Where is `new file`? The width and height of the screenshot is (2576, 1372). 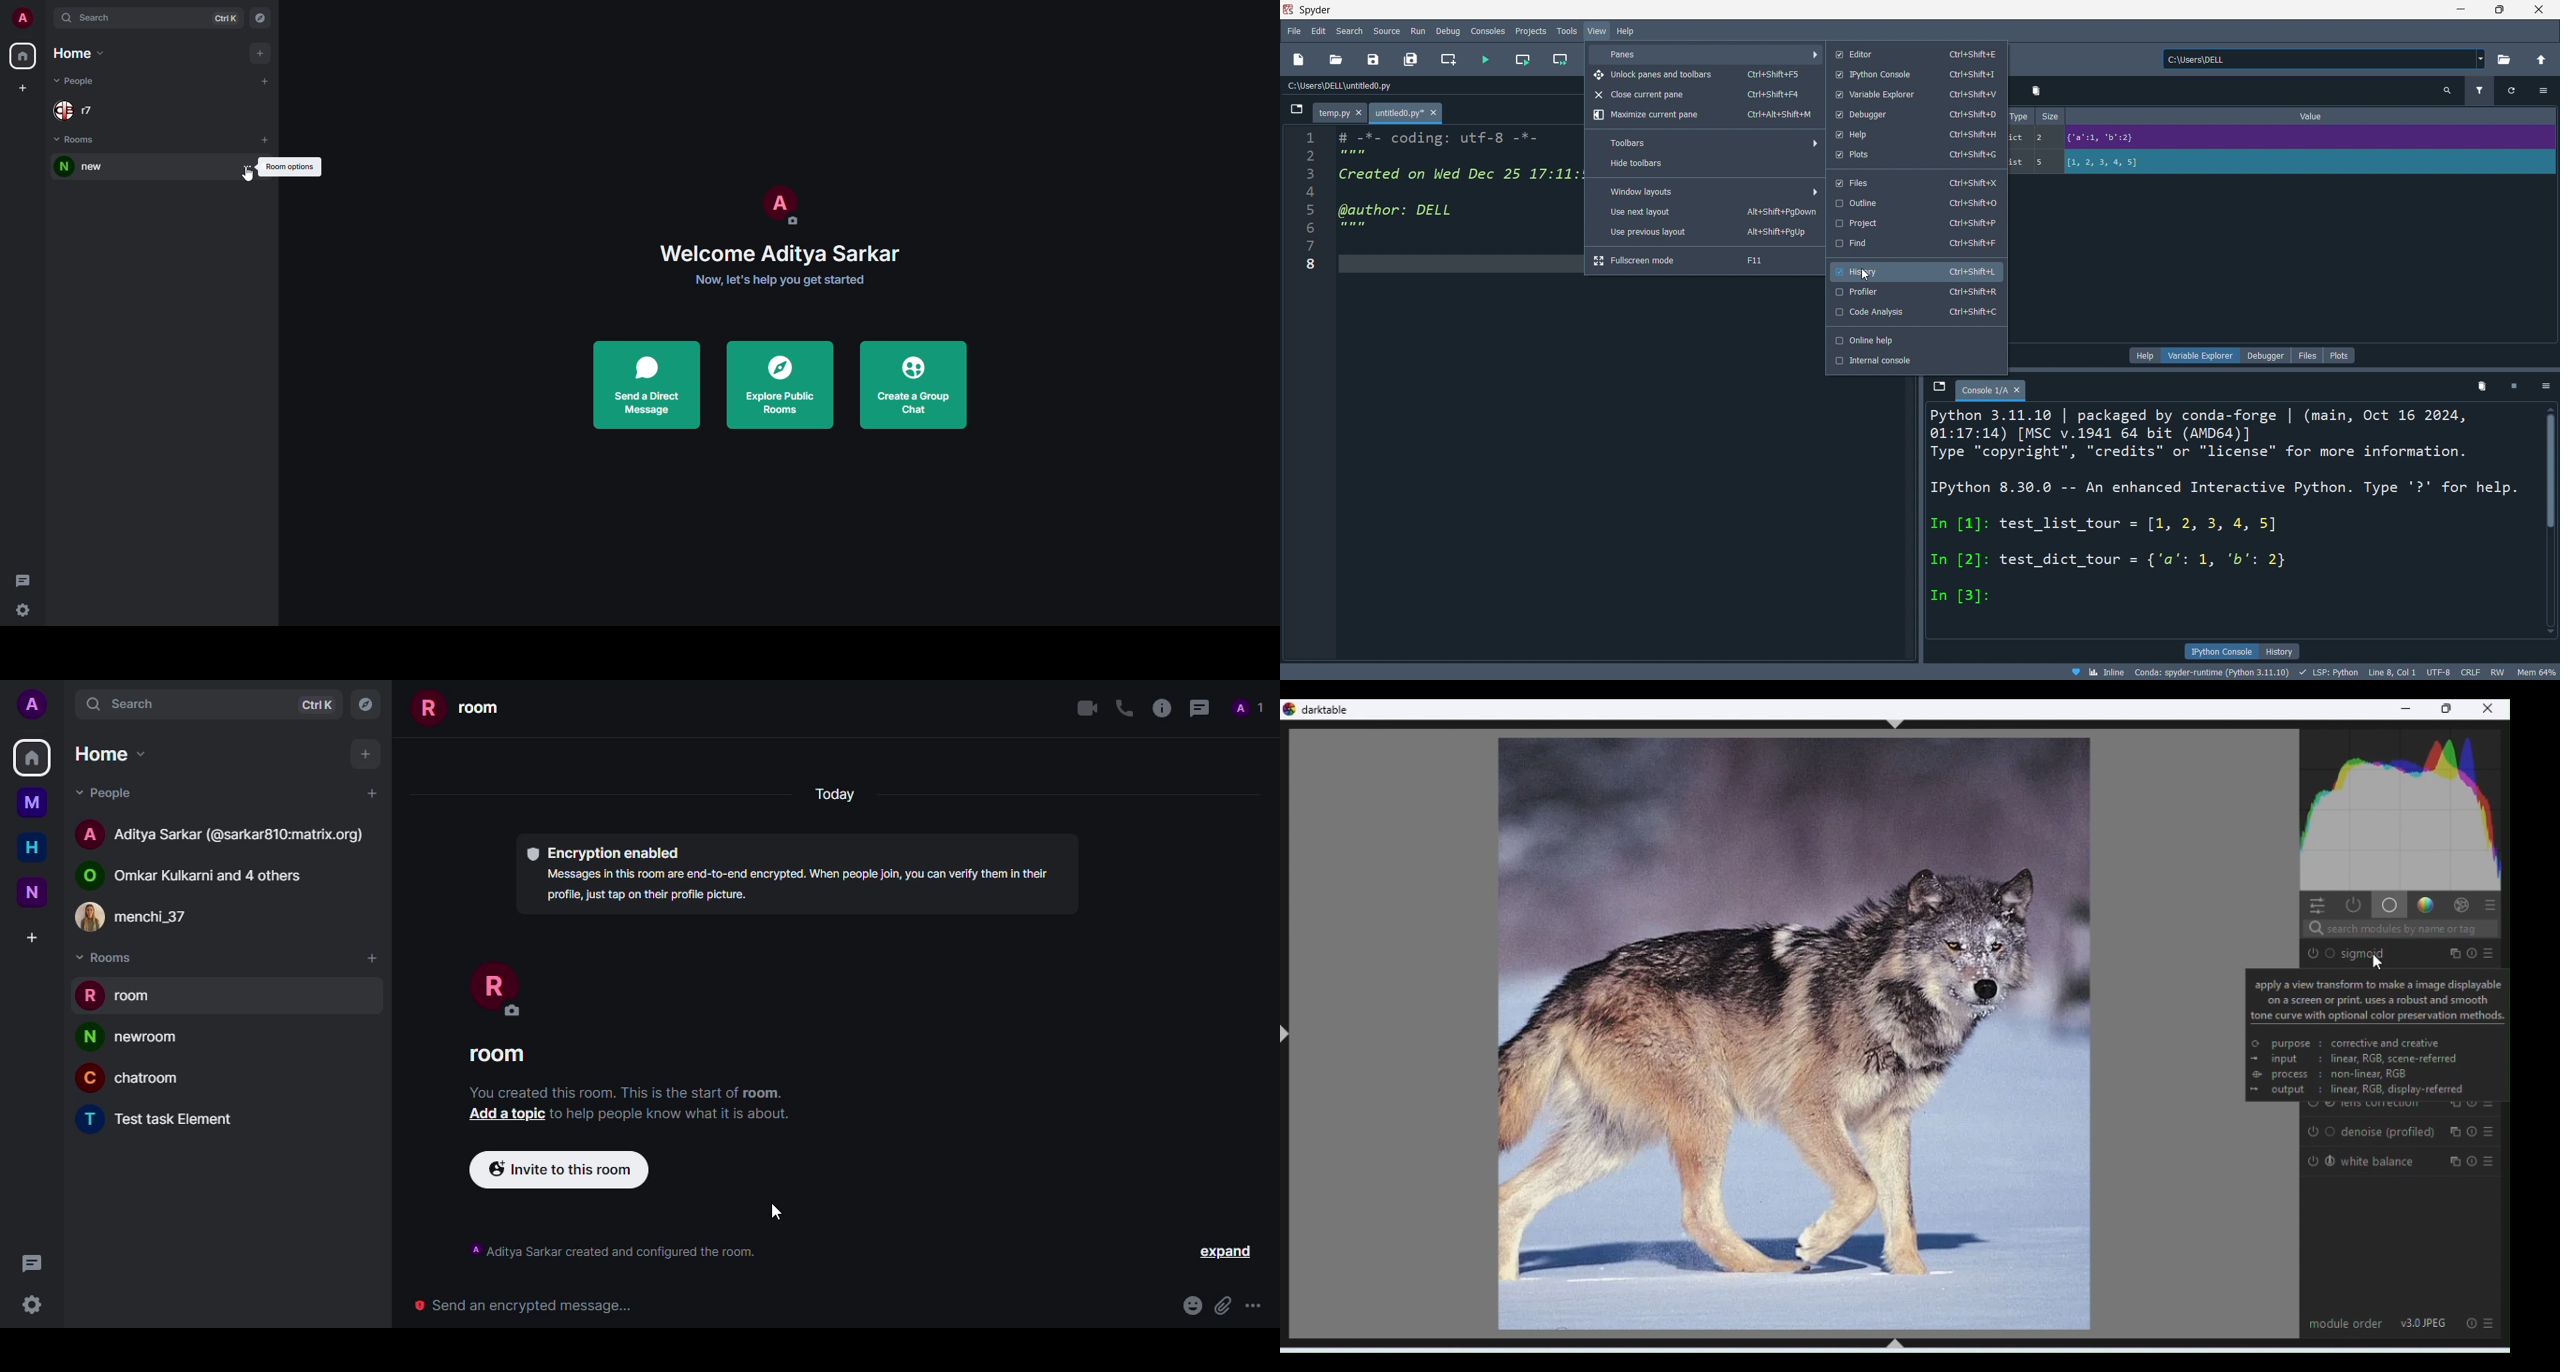
new file is located at coordinates (1300, 60).